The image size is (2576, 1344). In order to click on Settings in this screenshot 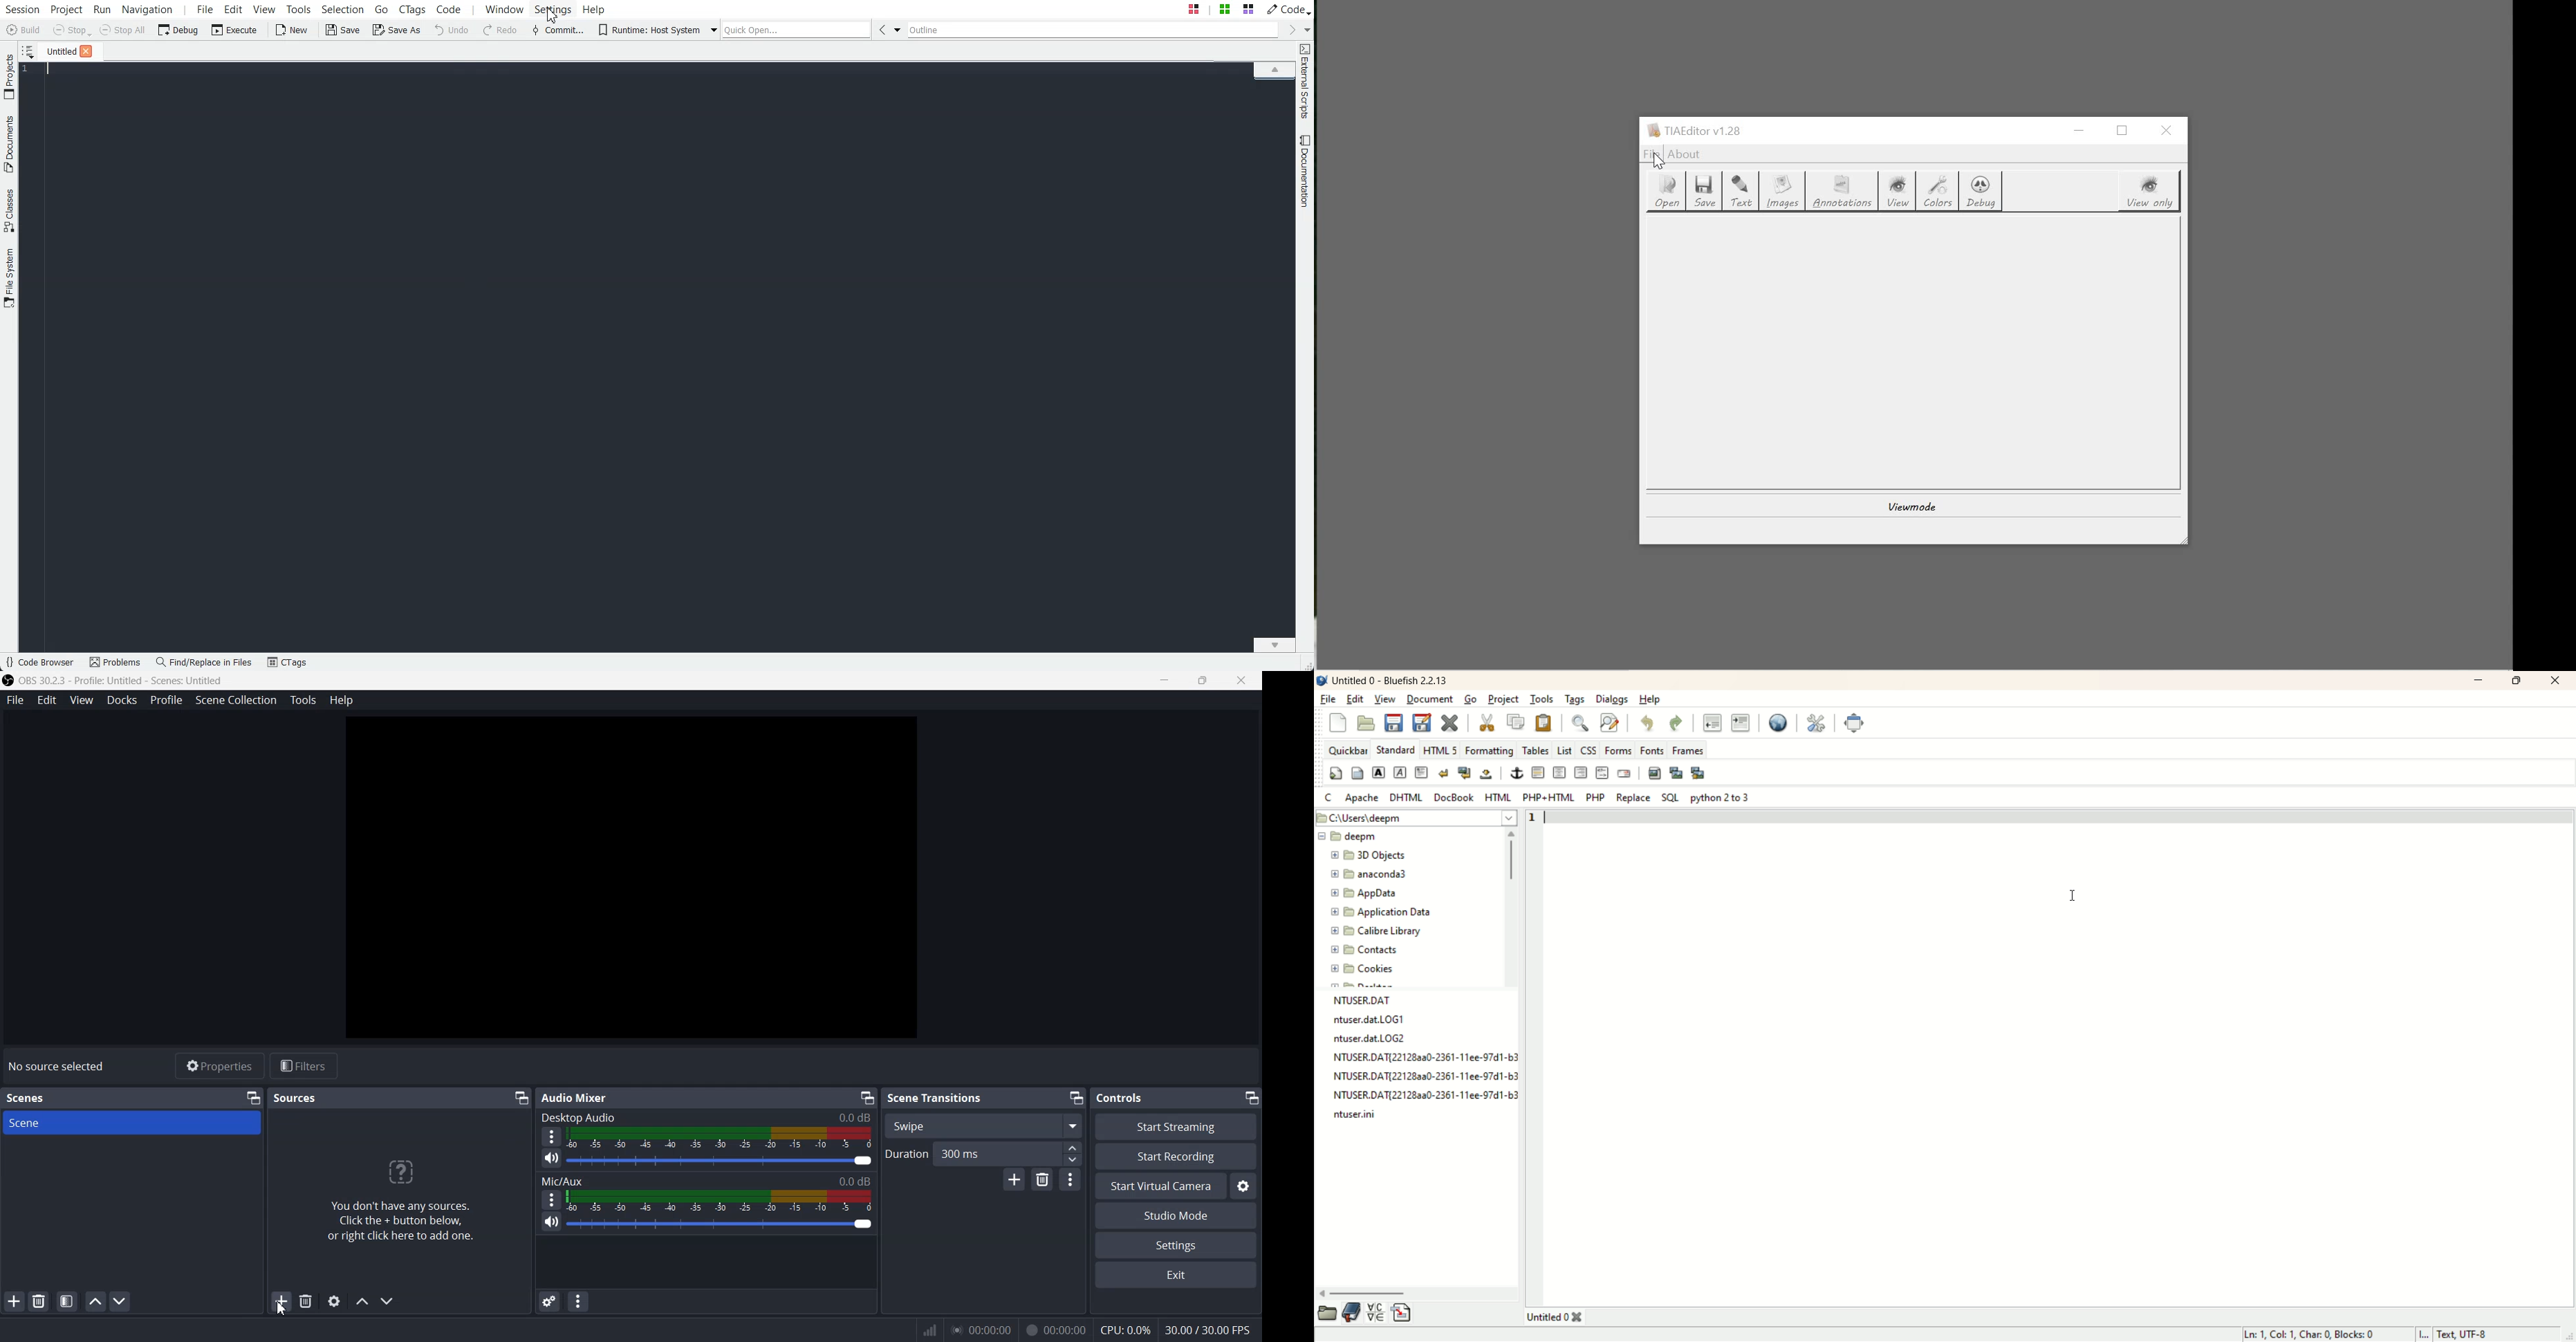, I will do `click(1244, 1186)`.